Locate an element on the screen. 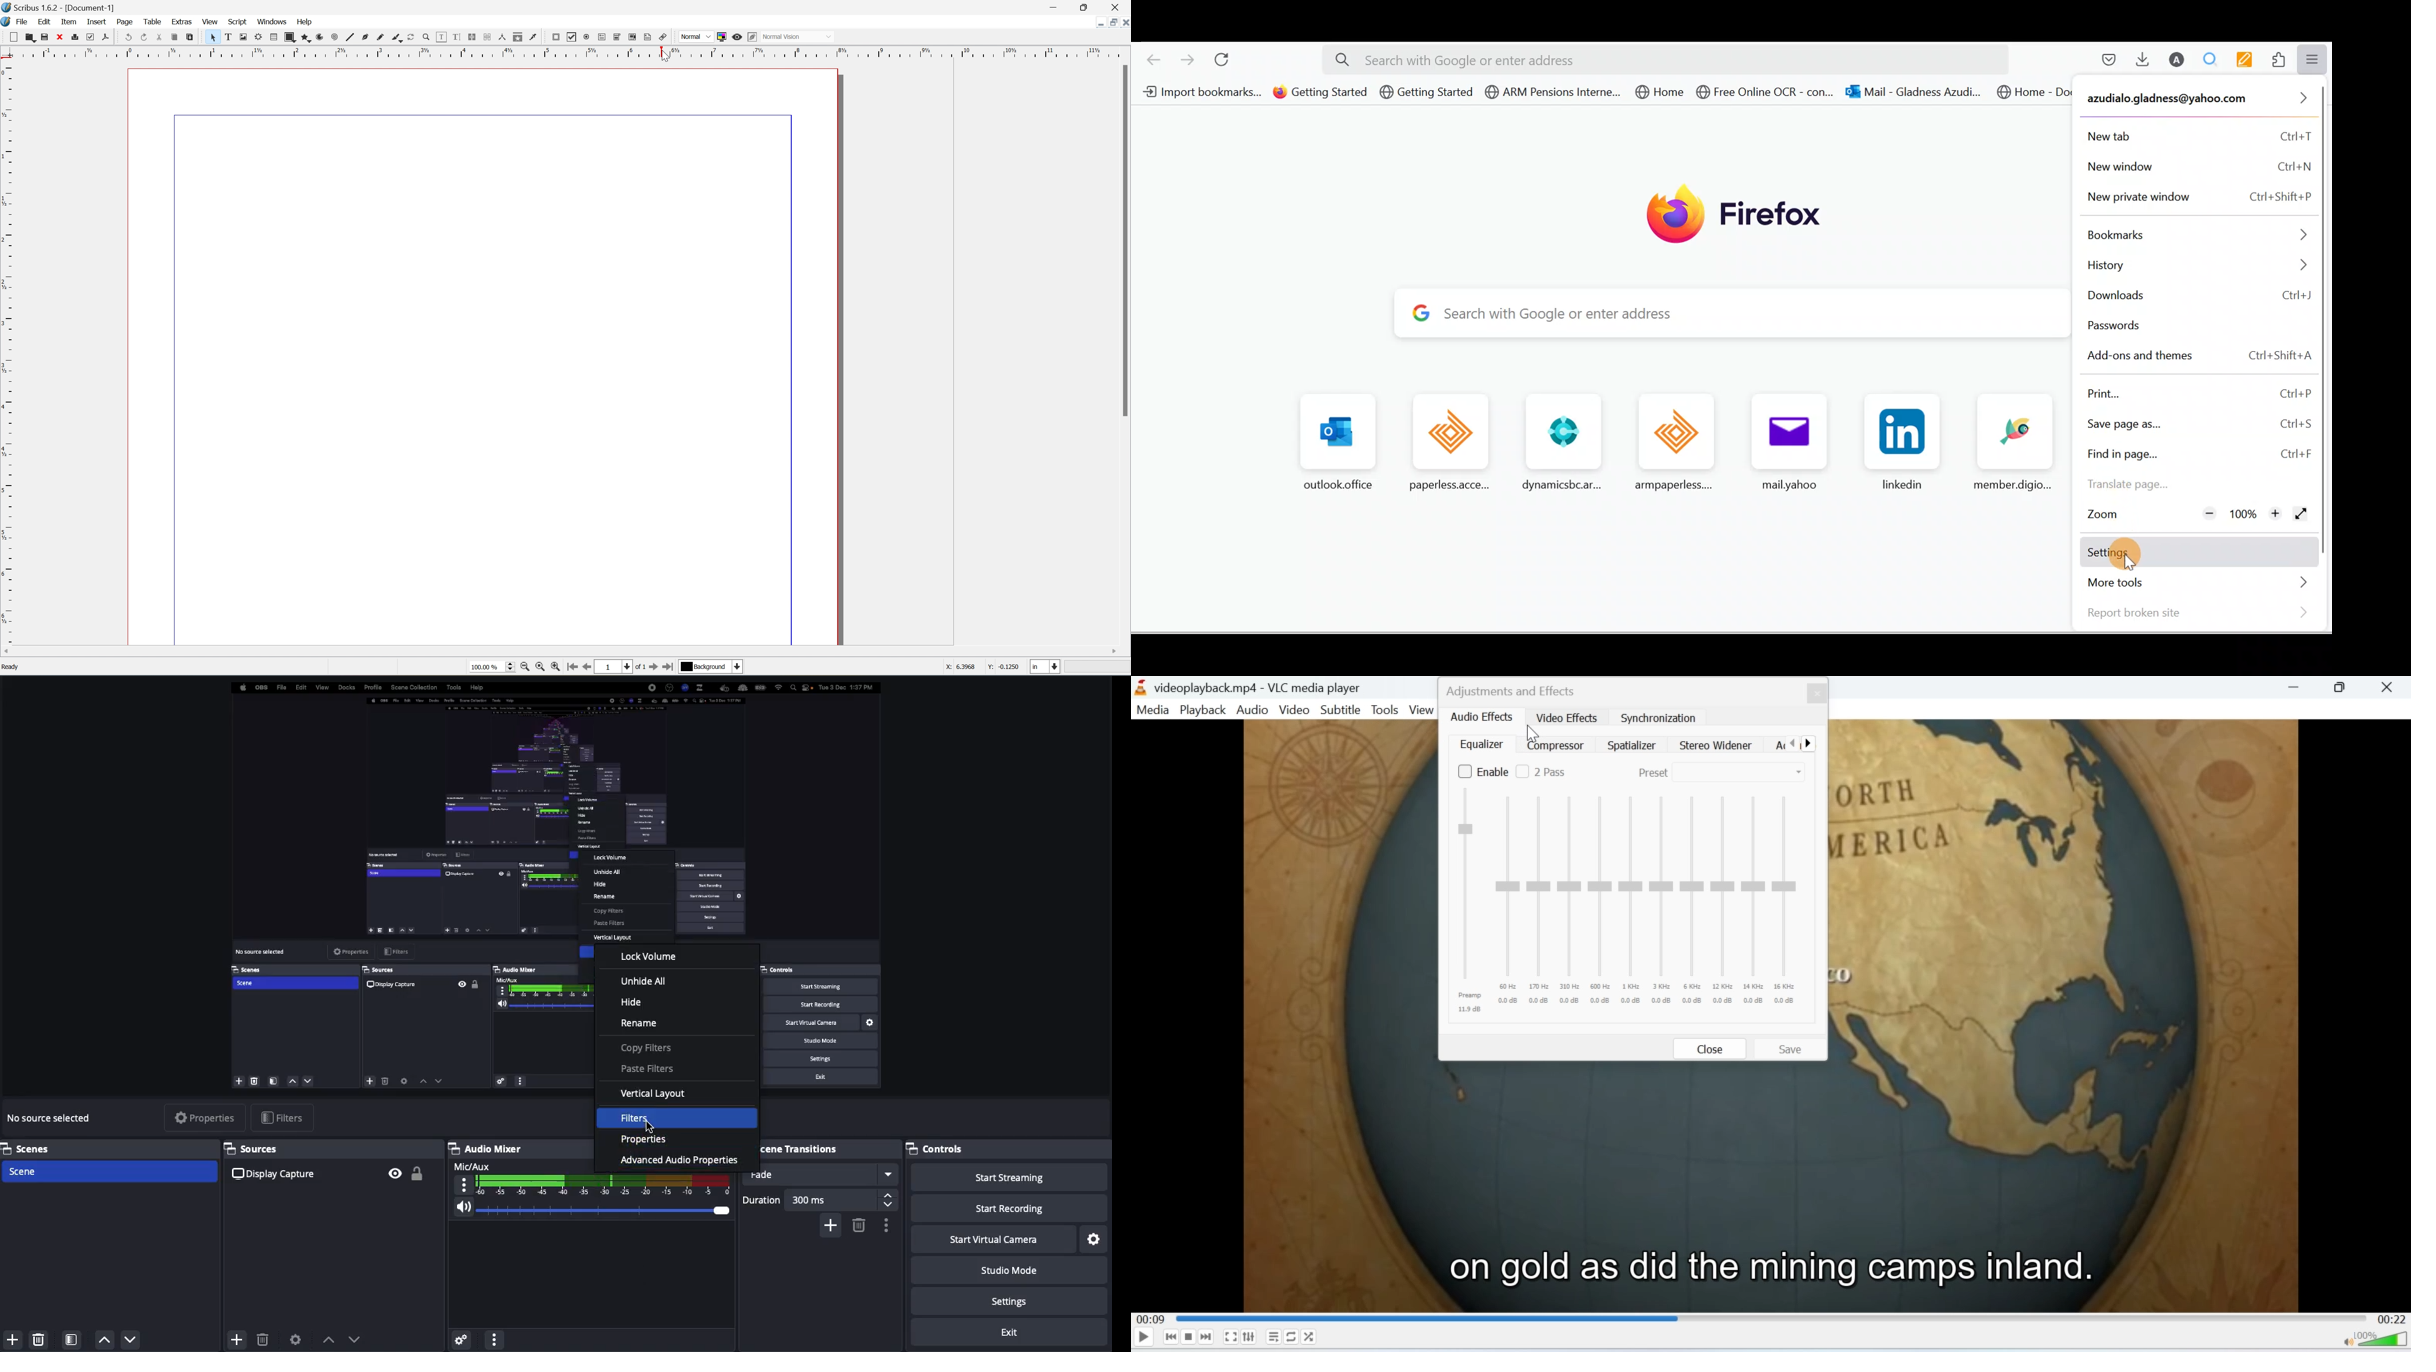 This screenshot has height=1372, width=2436. Report broken site is located at coordinates (2204, 614).